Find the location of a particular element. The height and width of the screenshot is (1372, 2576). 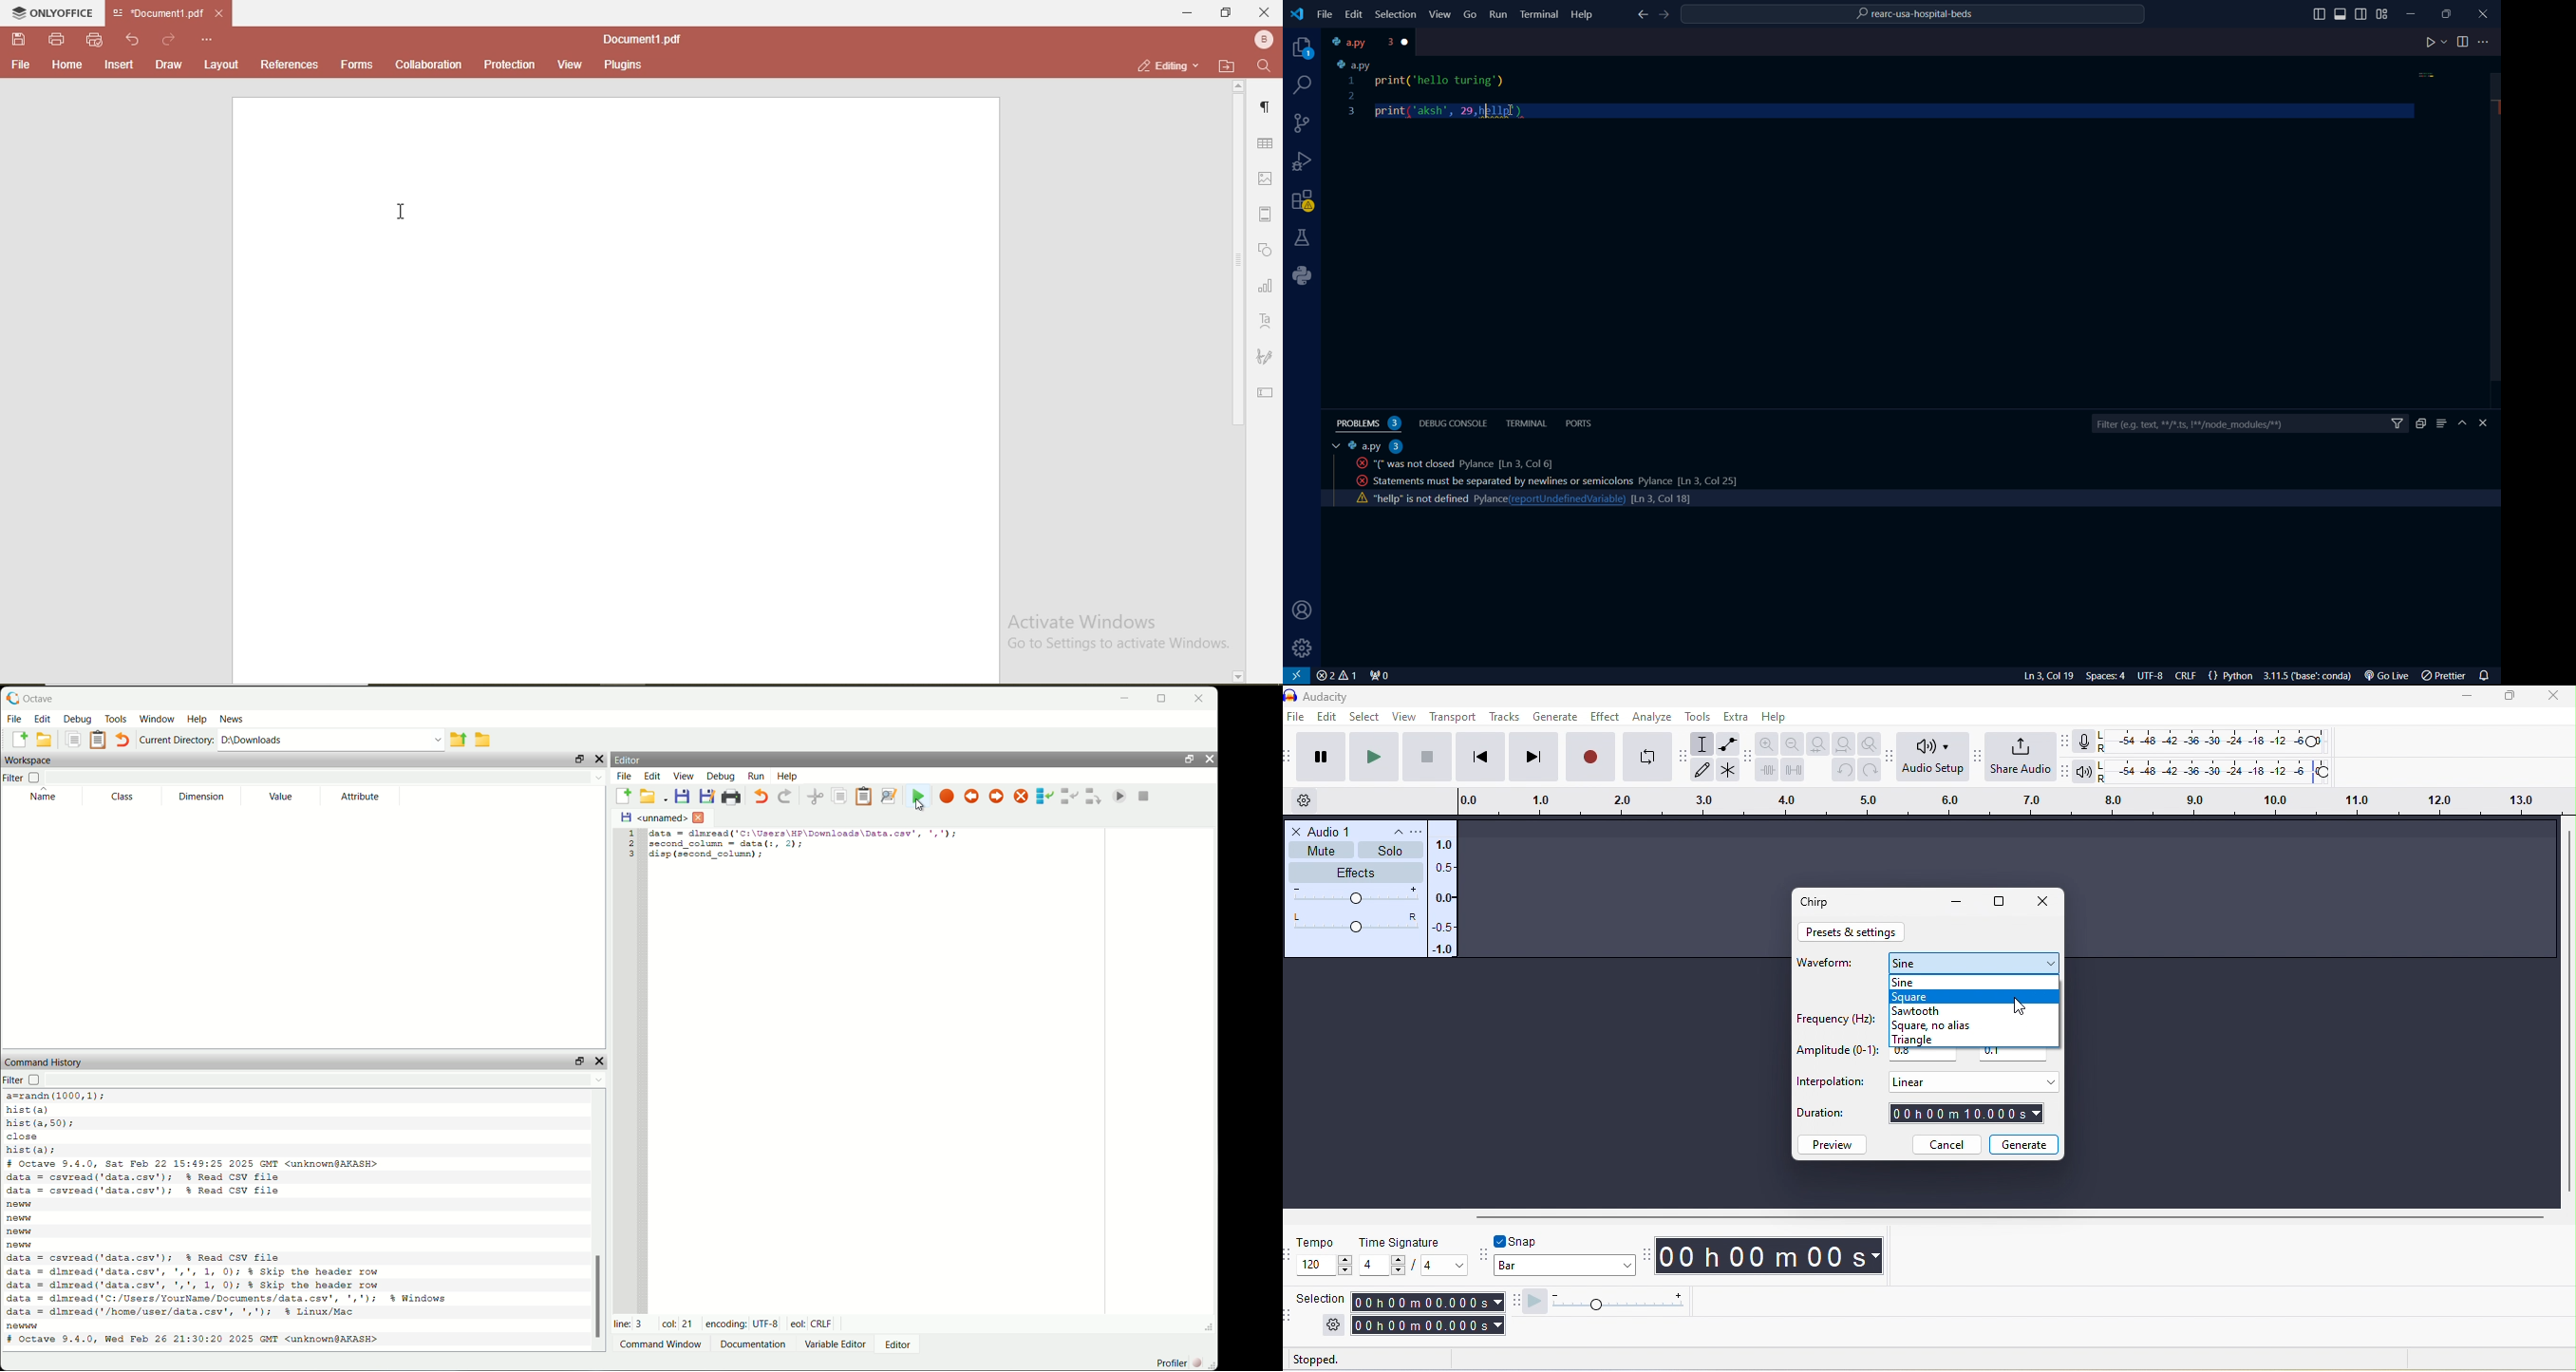

0.1 is located at coordinates (2015, 1056).